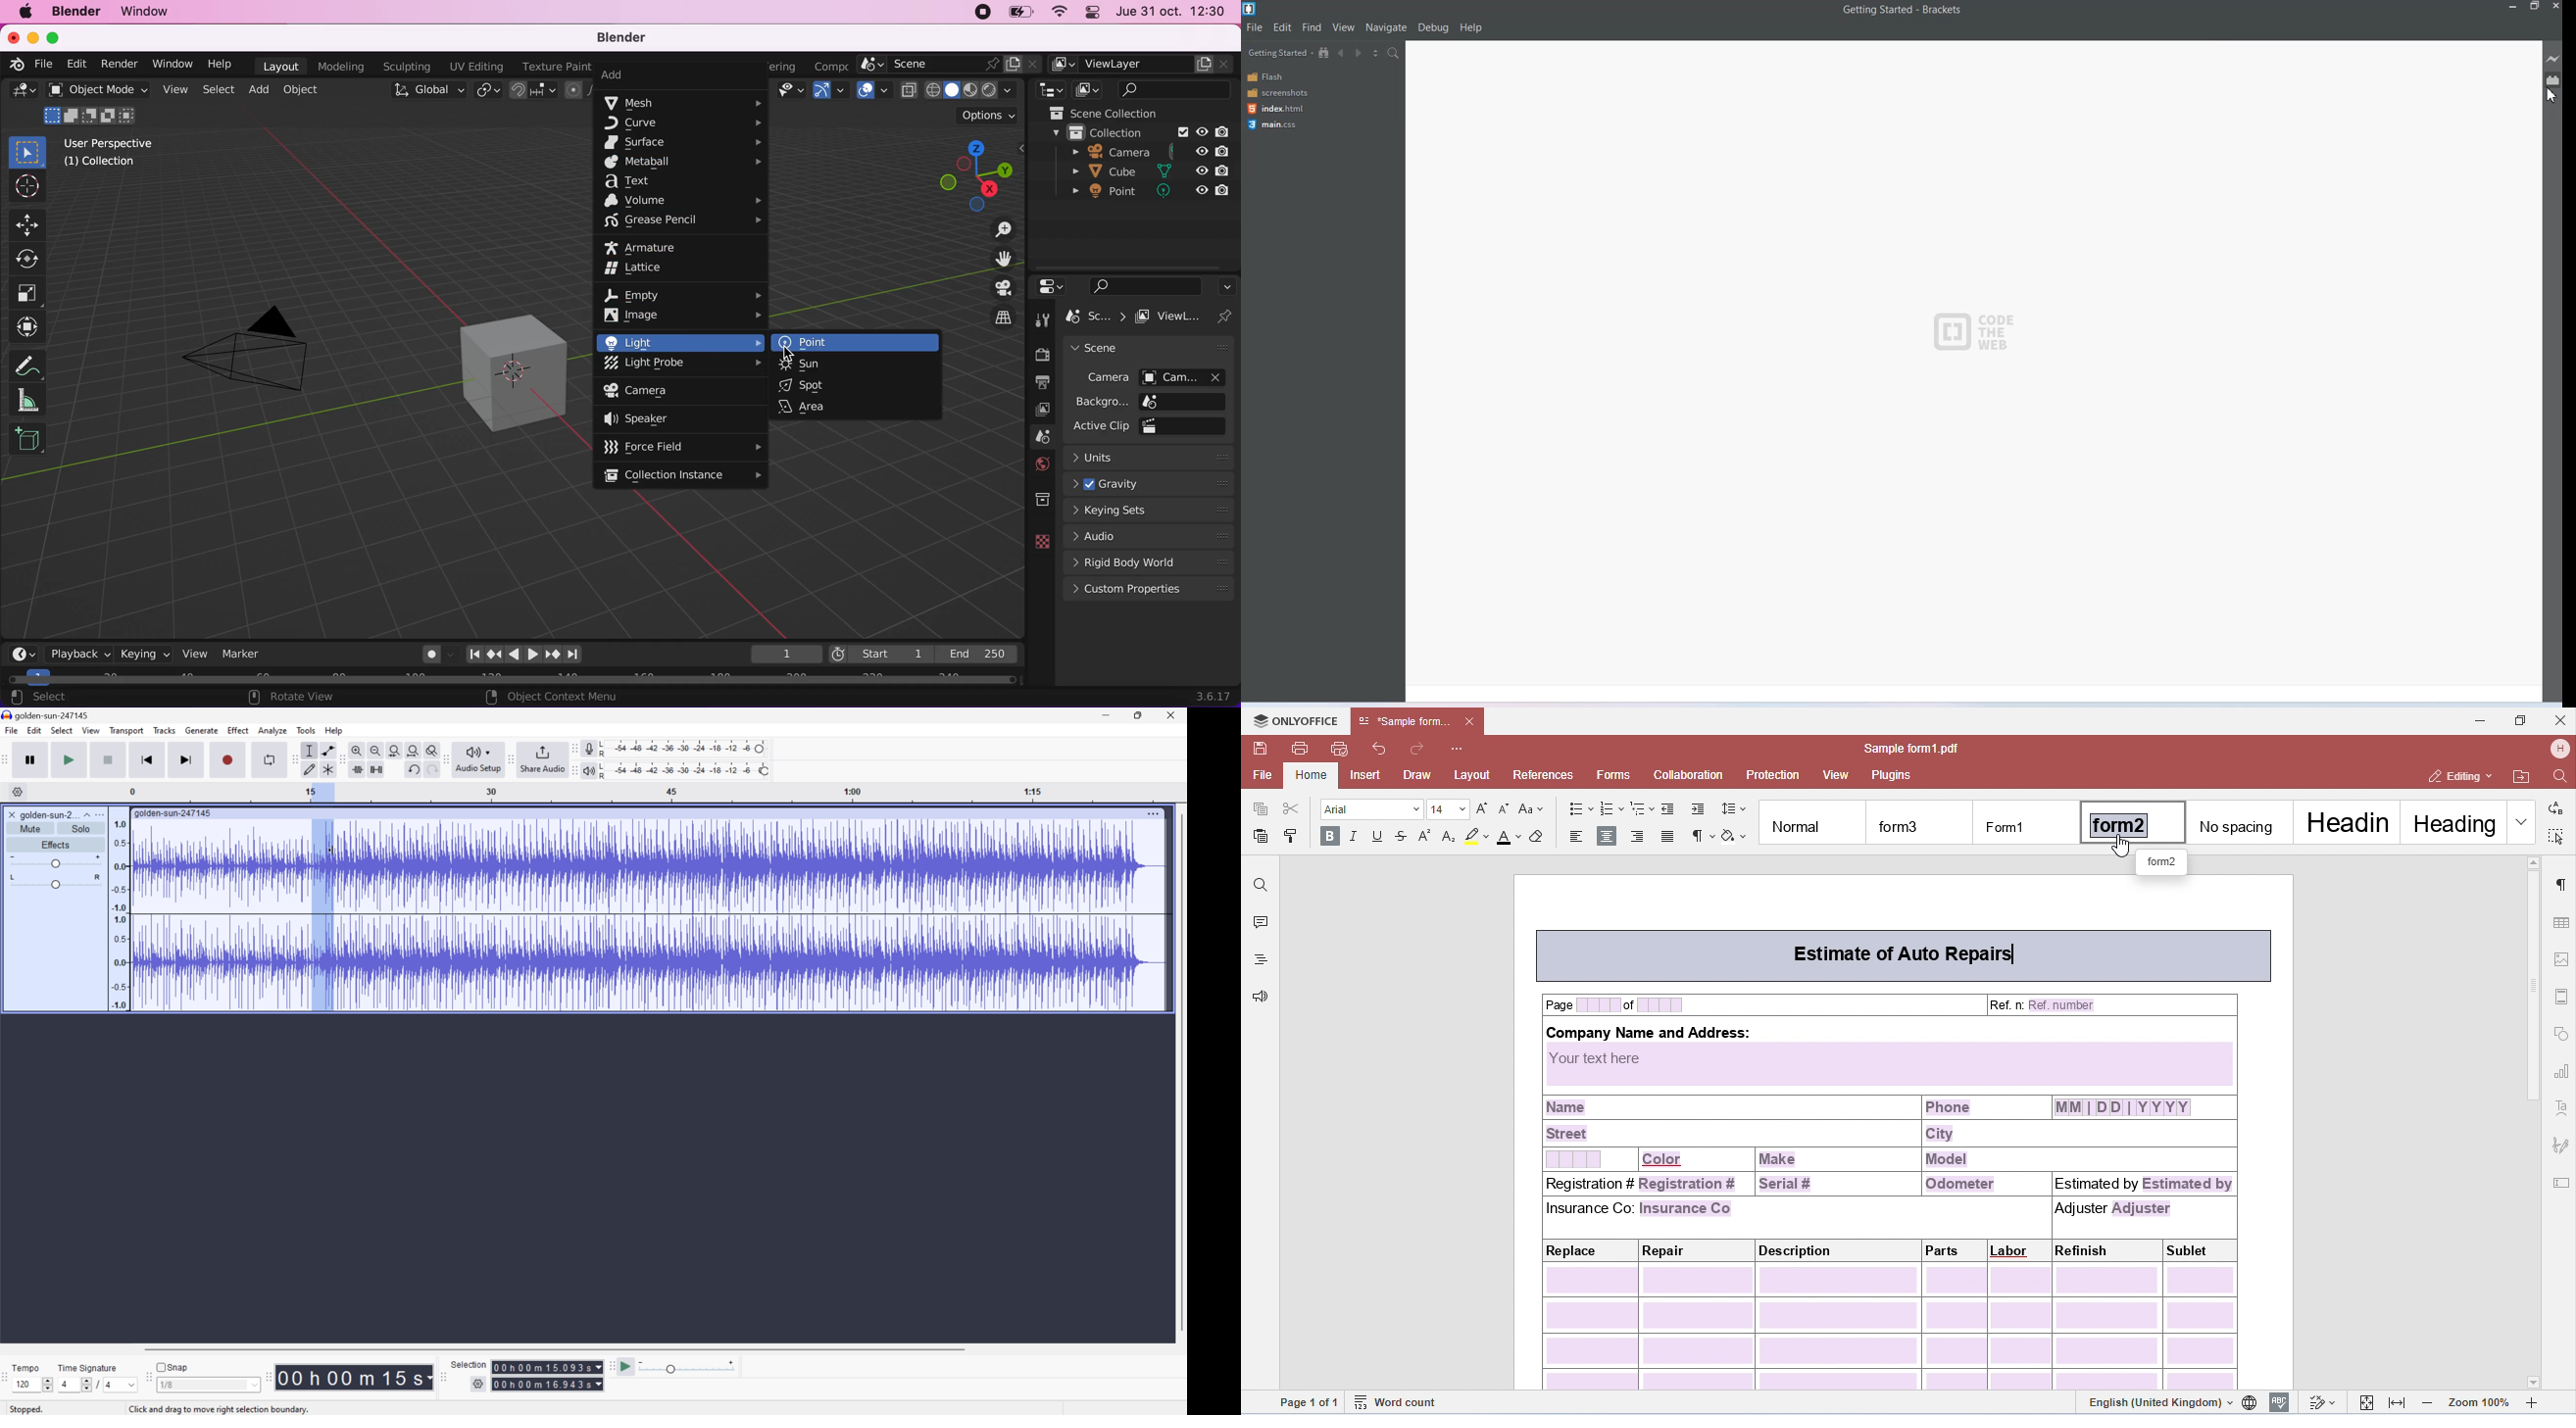 The width and height of the screenshot is (2576, 1428). Describe the element at coordinates (543, 697) in the screenshot. I see `set 3d cursor` at that location.